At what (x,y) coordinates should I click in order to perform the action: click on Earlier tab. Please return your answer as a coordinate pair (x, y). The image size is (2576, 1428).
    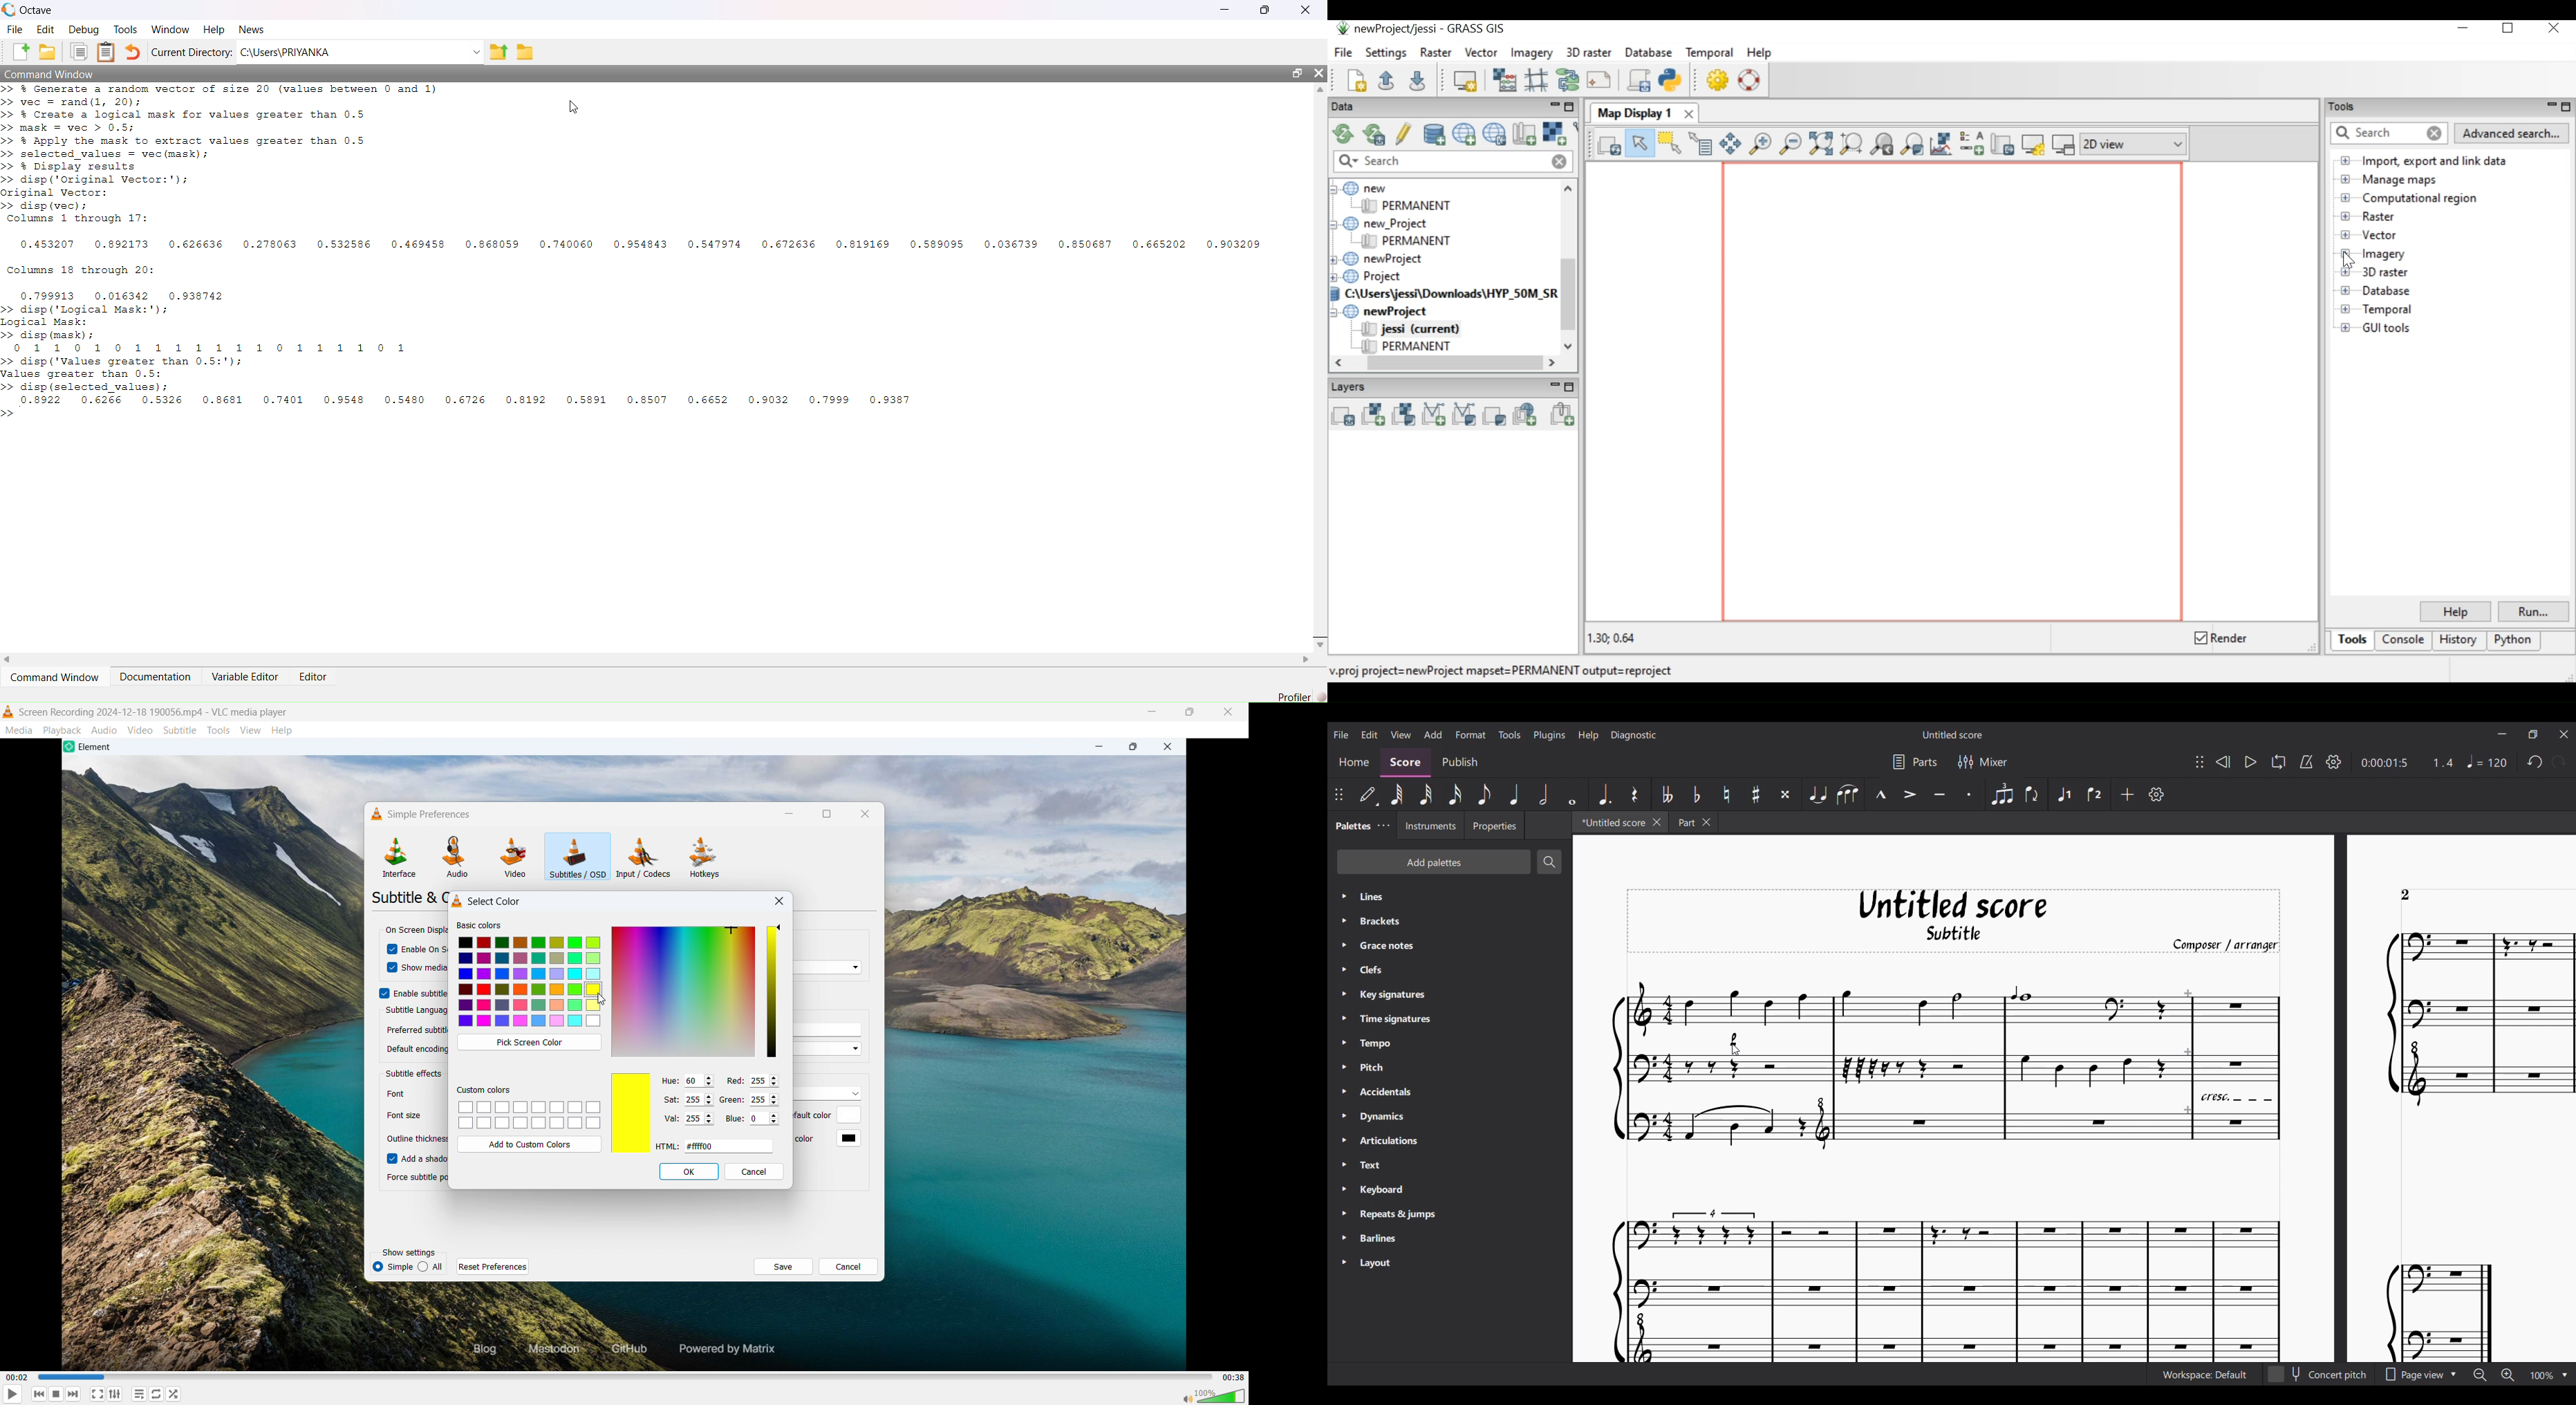
    Looking at the image, I should click on (1693, 822).